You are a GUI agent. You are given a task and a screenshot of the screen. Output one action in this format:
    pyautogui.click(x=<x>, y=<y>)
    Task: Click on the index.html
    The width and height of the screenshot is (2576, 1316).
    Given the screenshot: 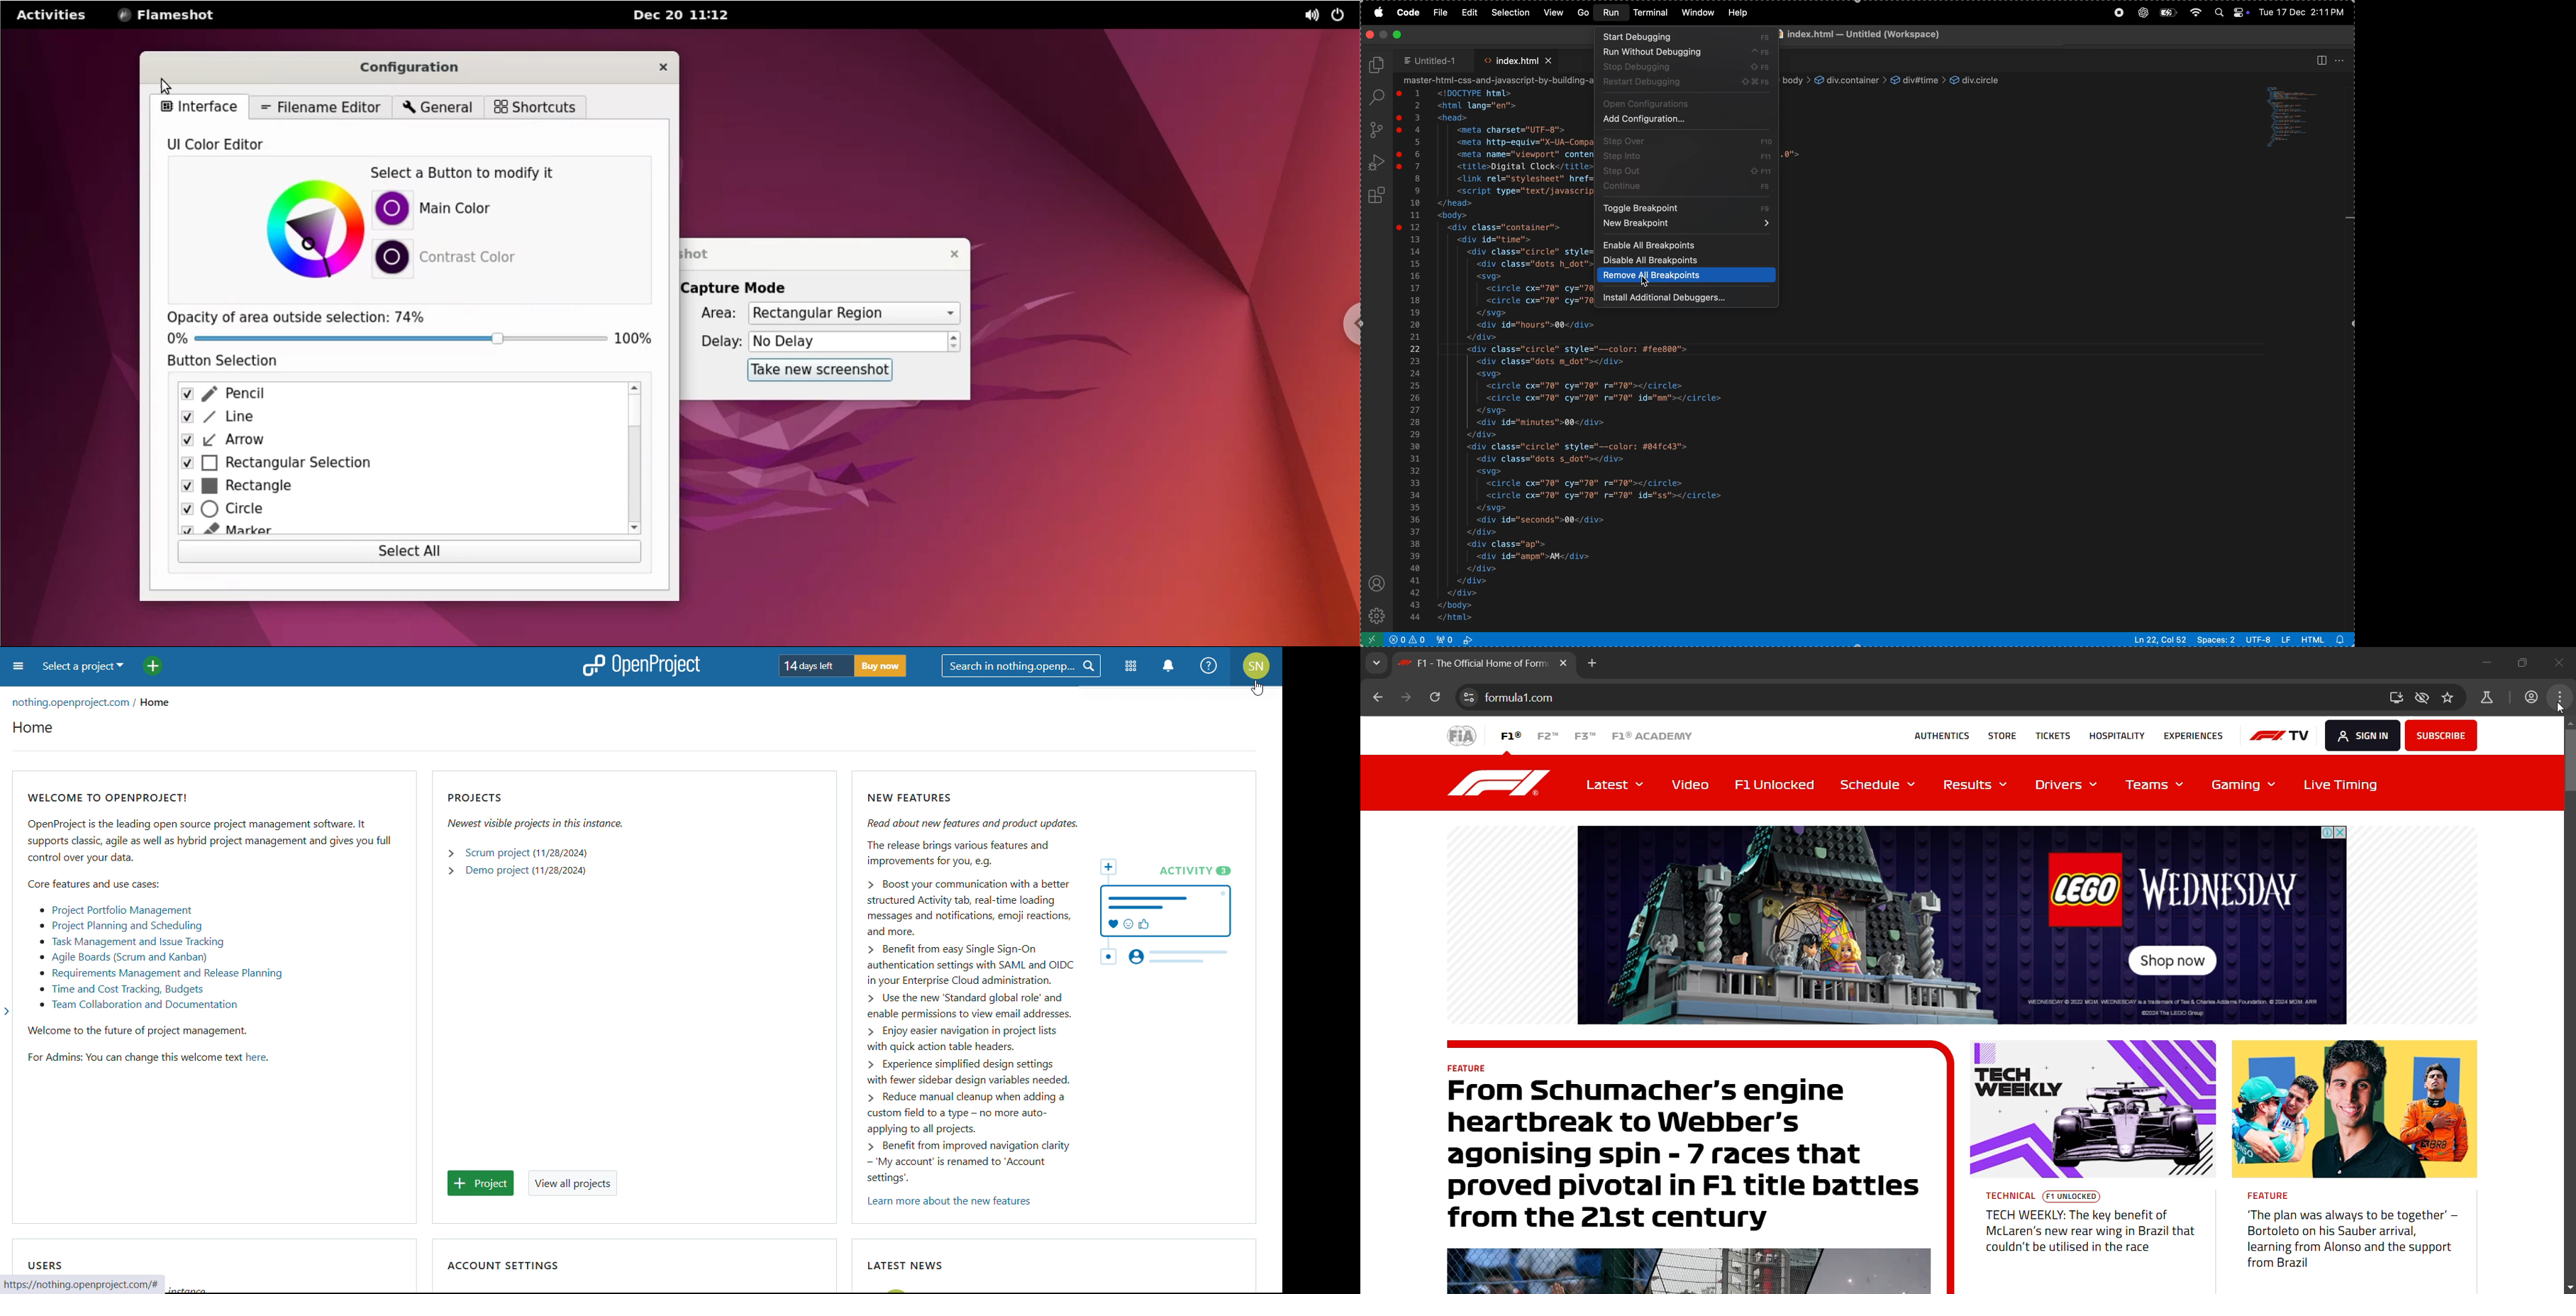 What is the action you would take?
    pyautogui.click(x=1517, y=59)
    